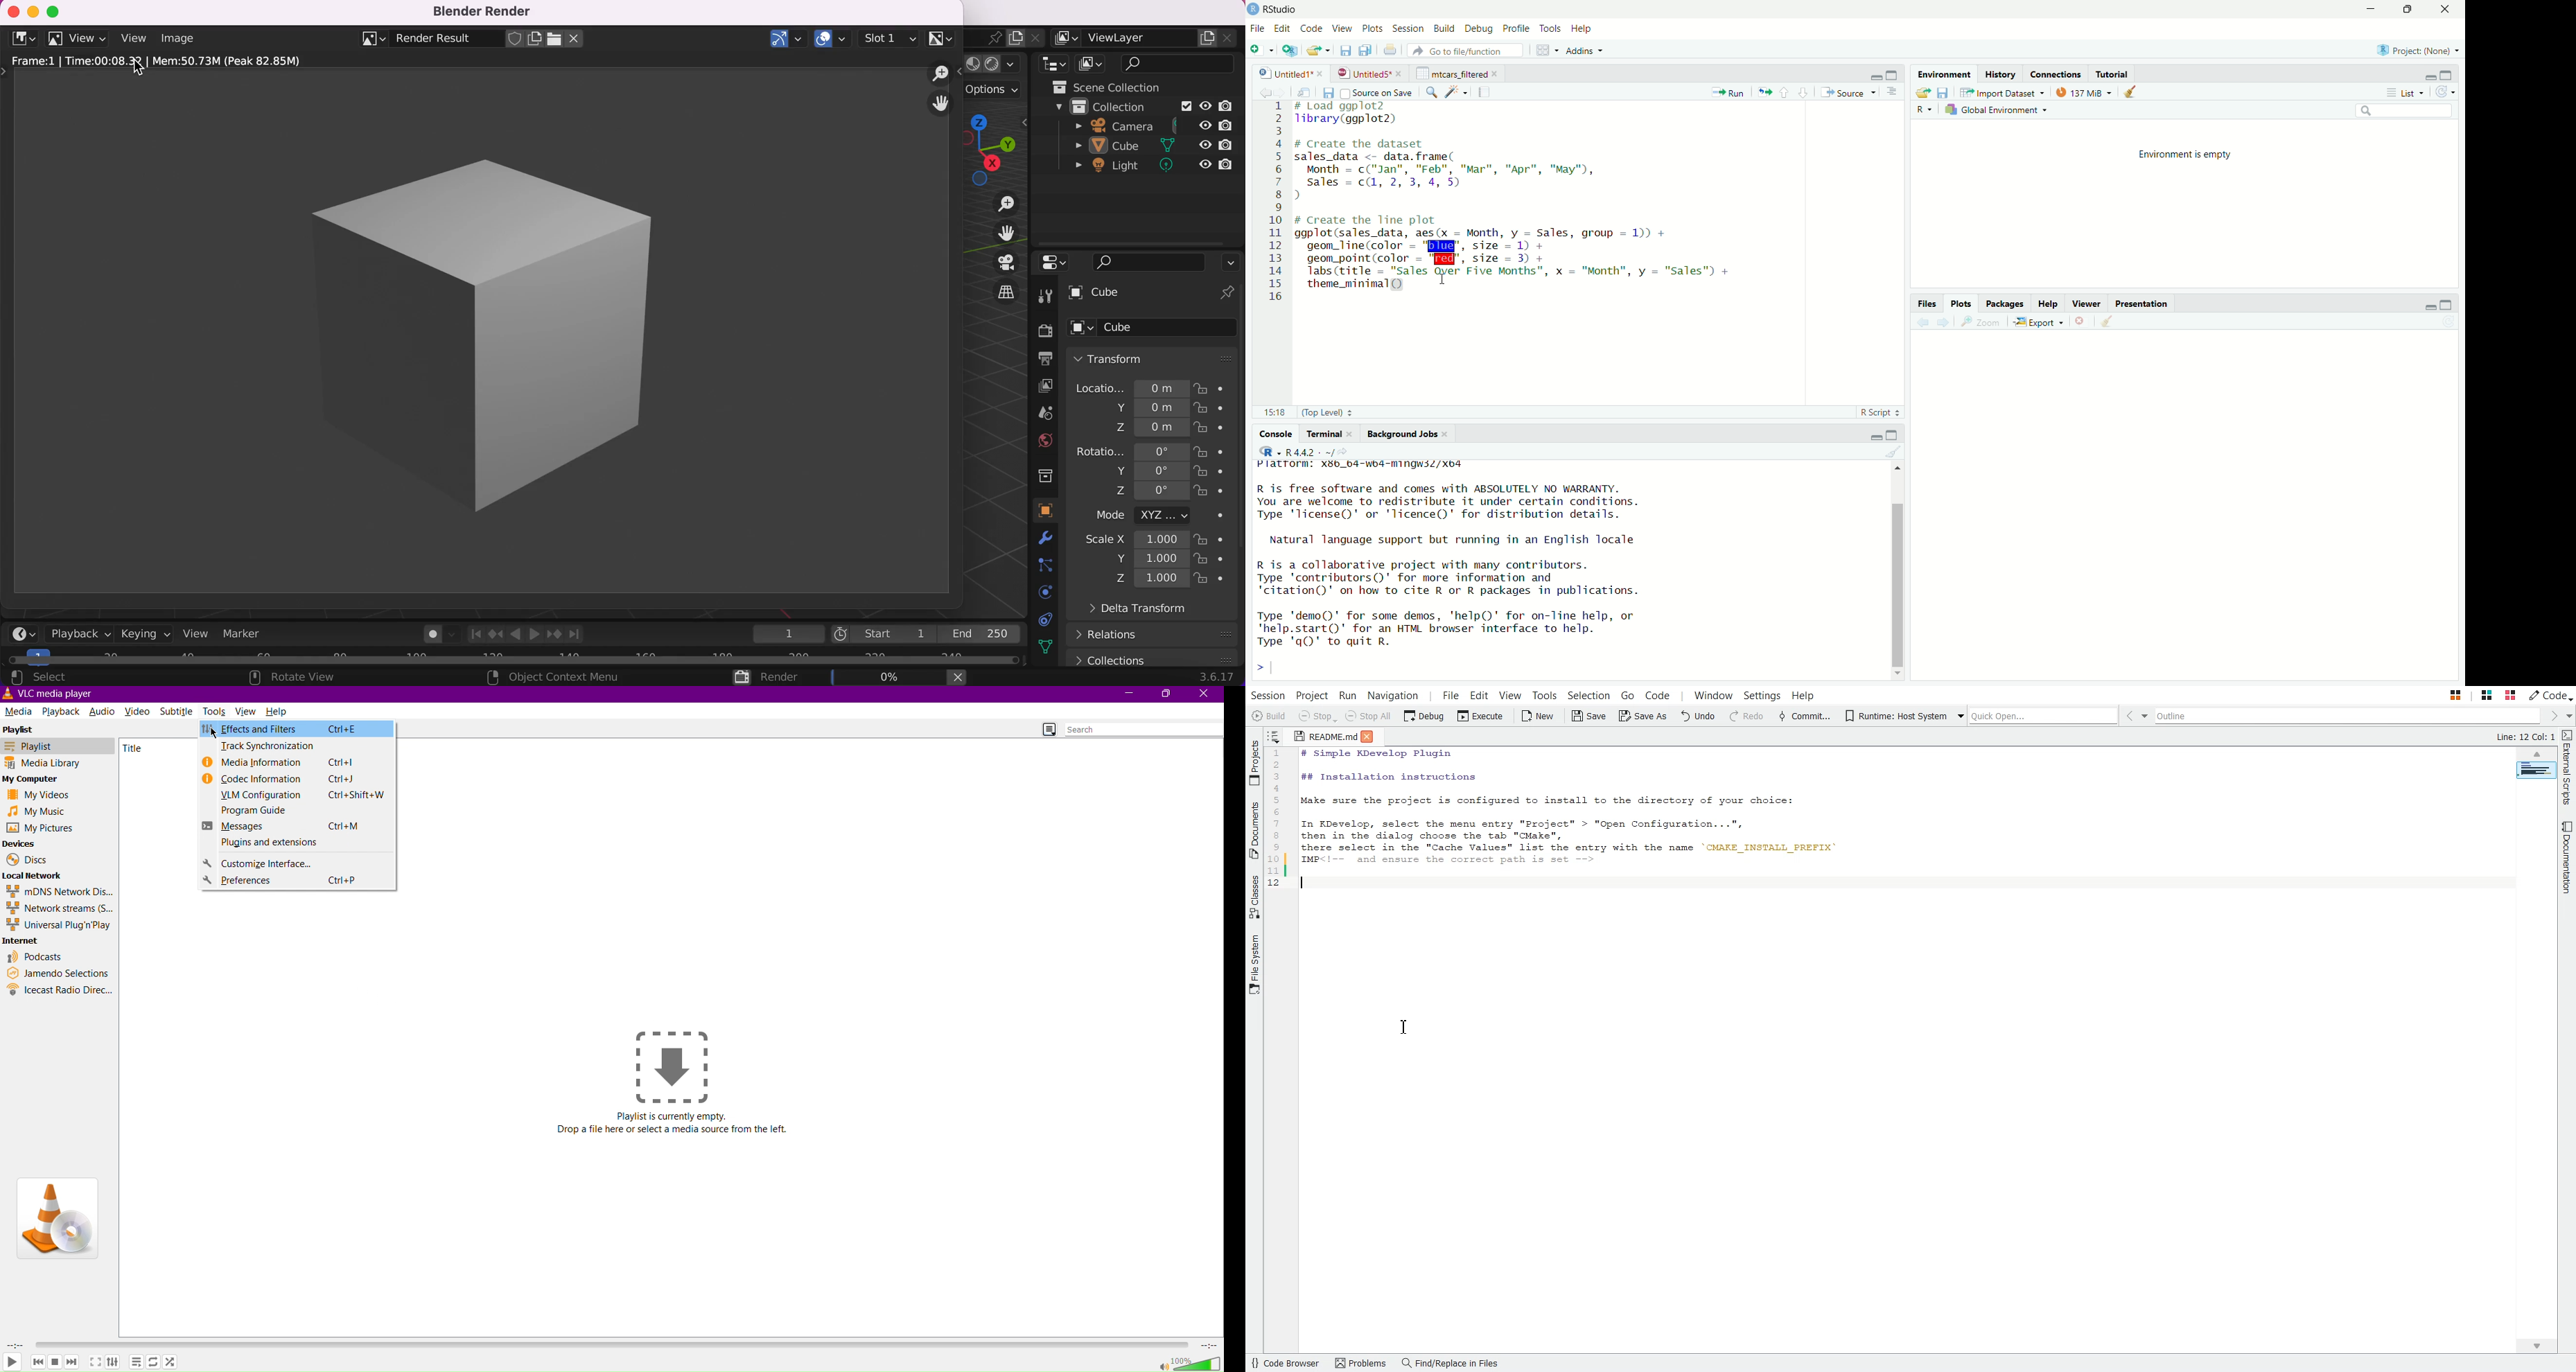  Describe the element at coordinates (1290, 50) in the screenshot. I see `create a project` at that location.